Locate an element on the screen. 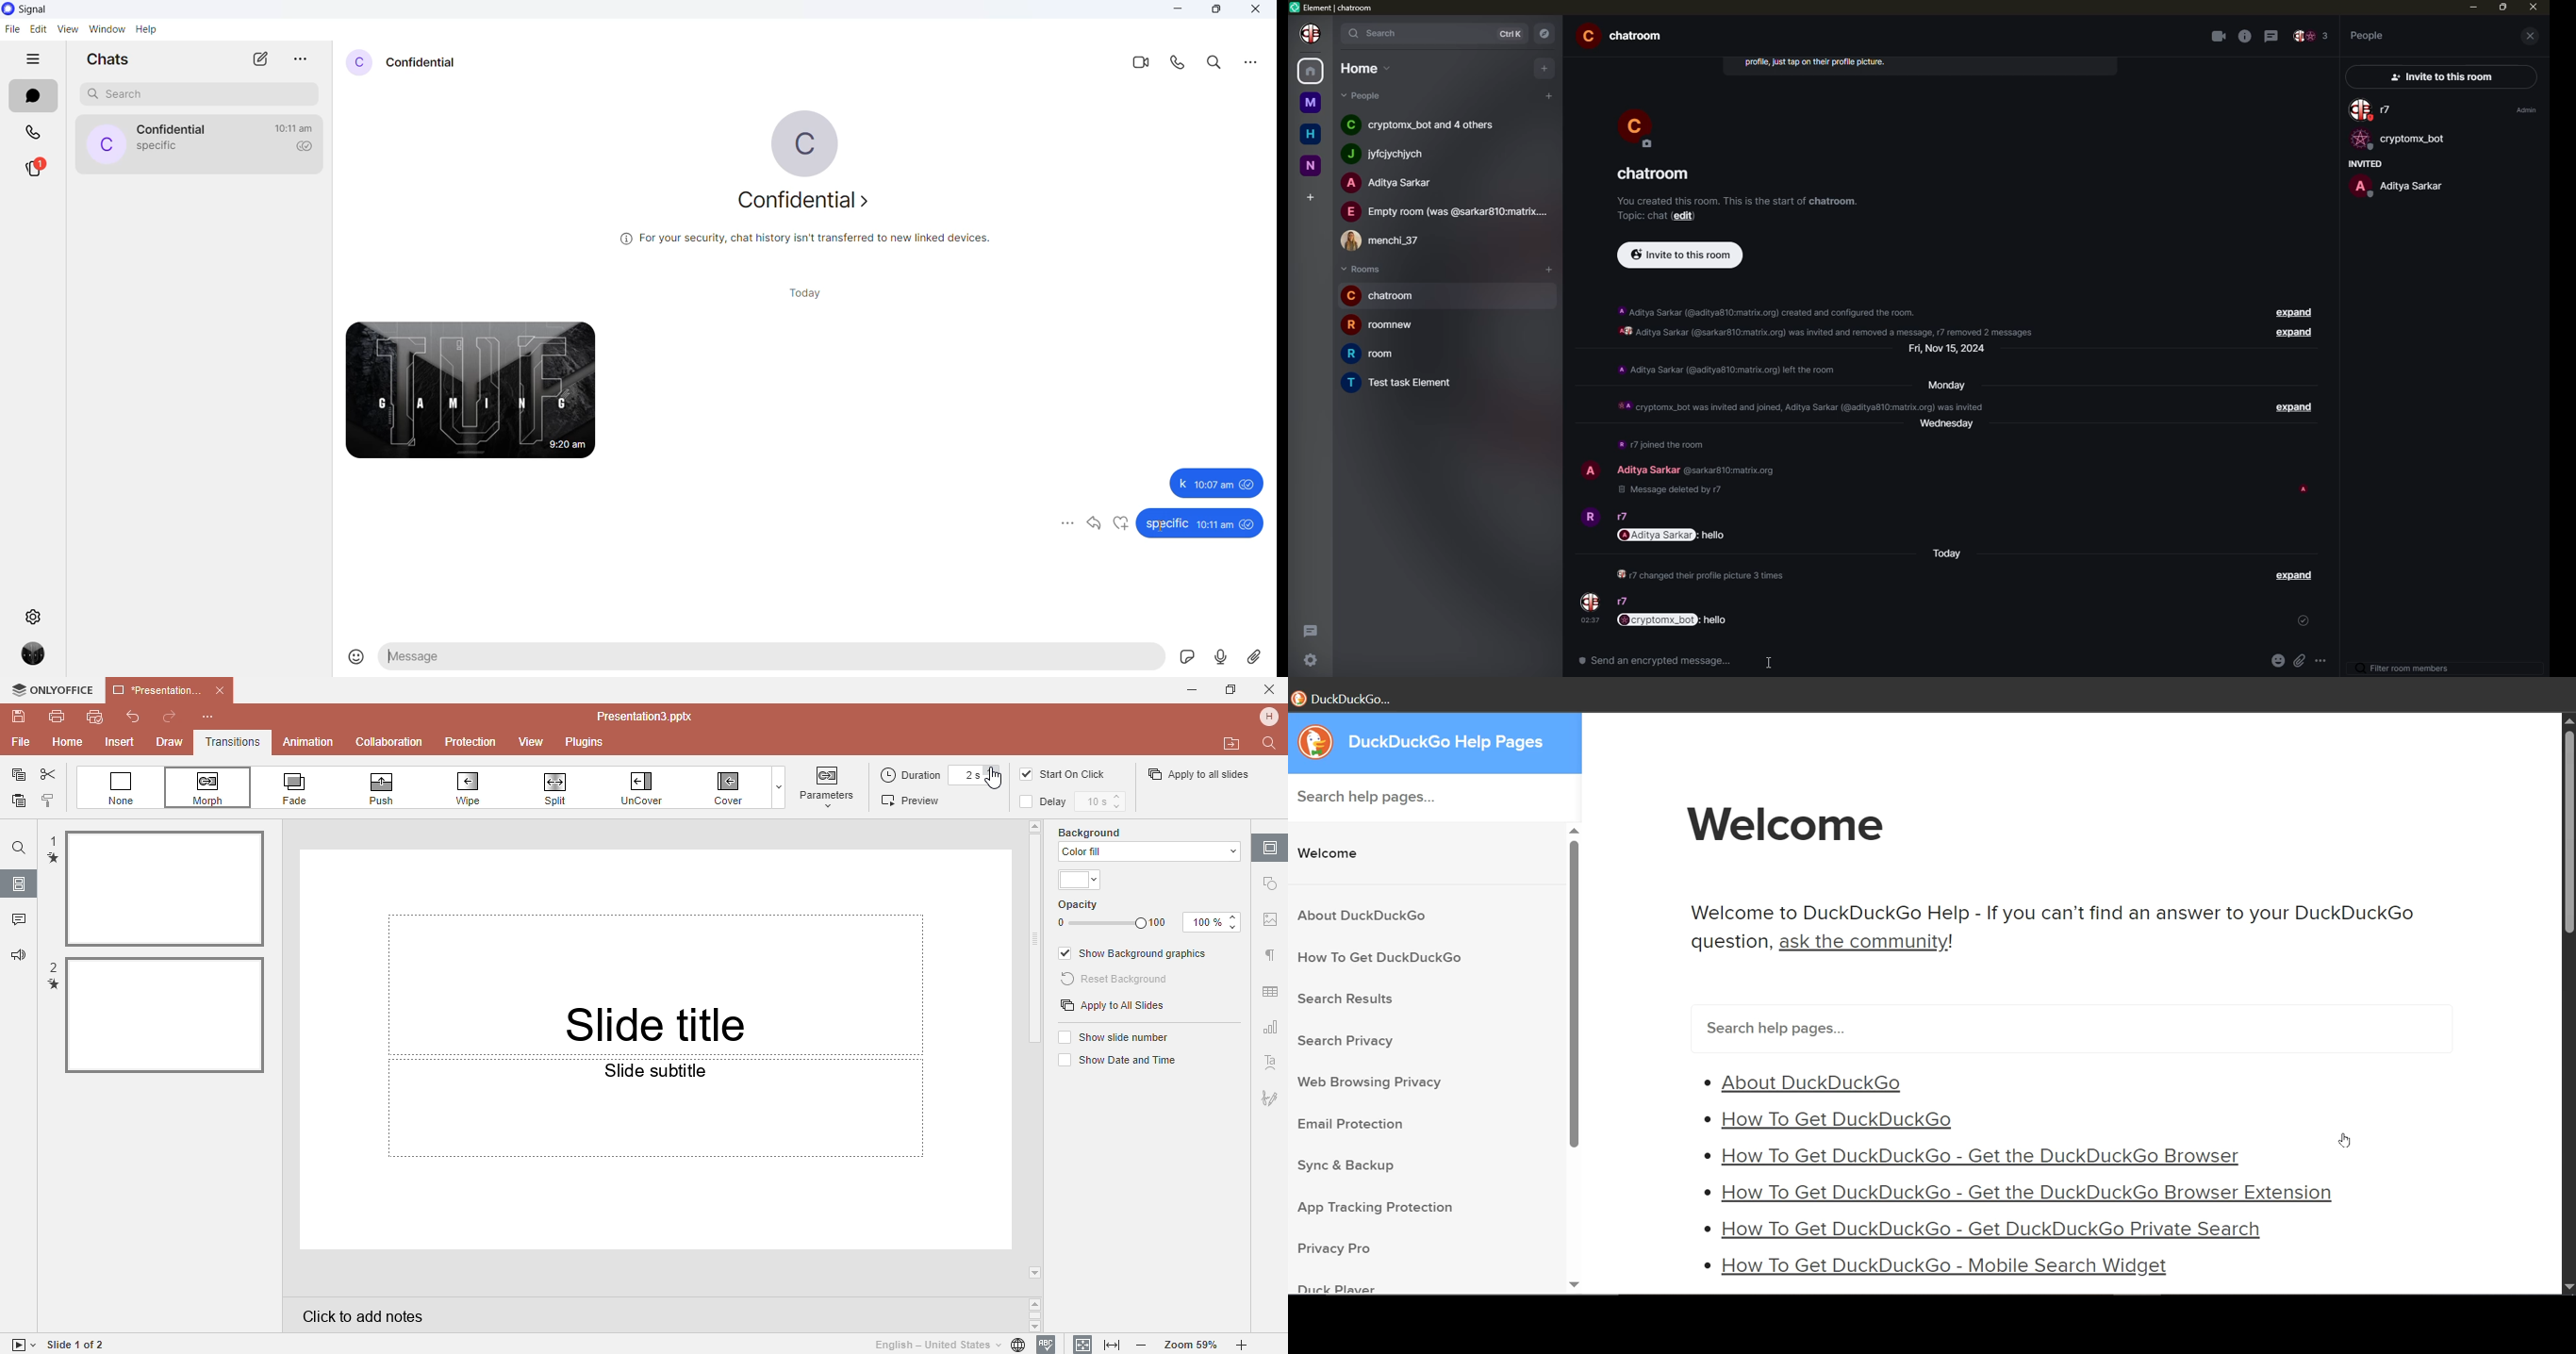  day is located at coordinates (1949, 427).